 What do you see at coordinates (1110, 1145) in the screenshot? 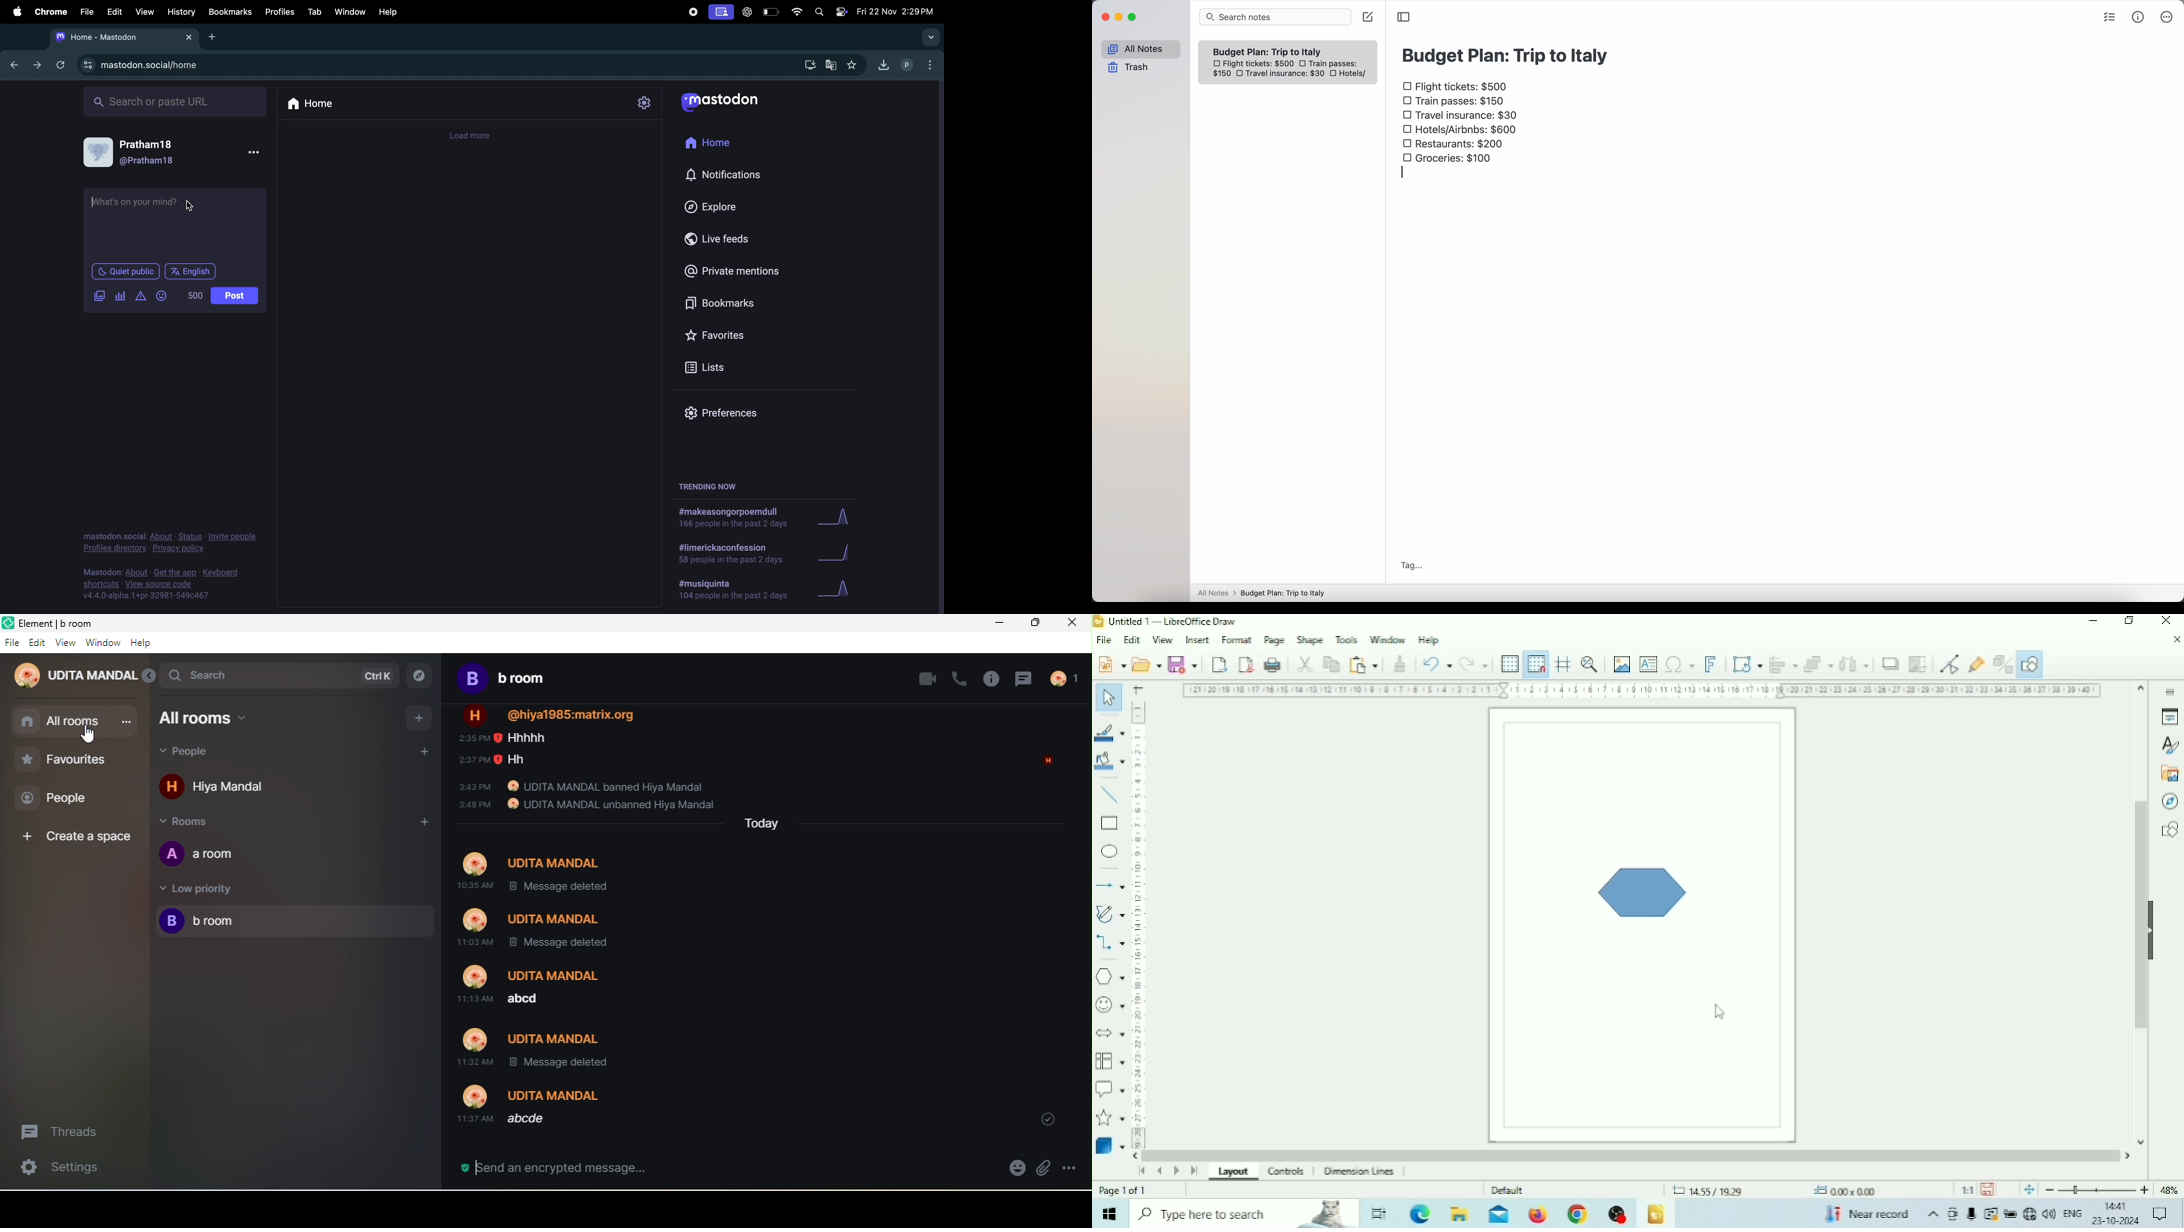
I see `3D Objects` at bounding box center [1110, 1145].